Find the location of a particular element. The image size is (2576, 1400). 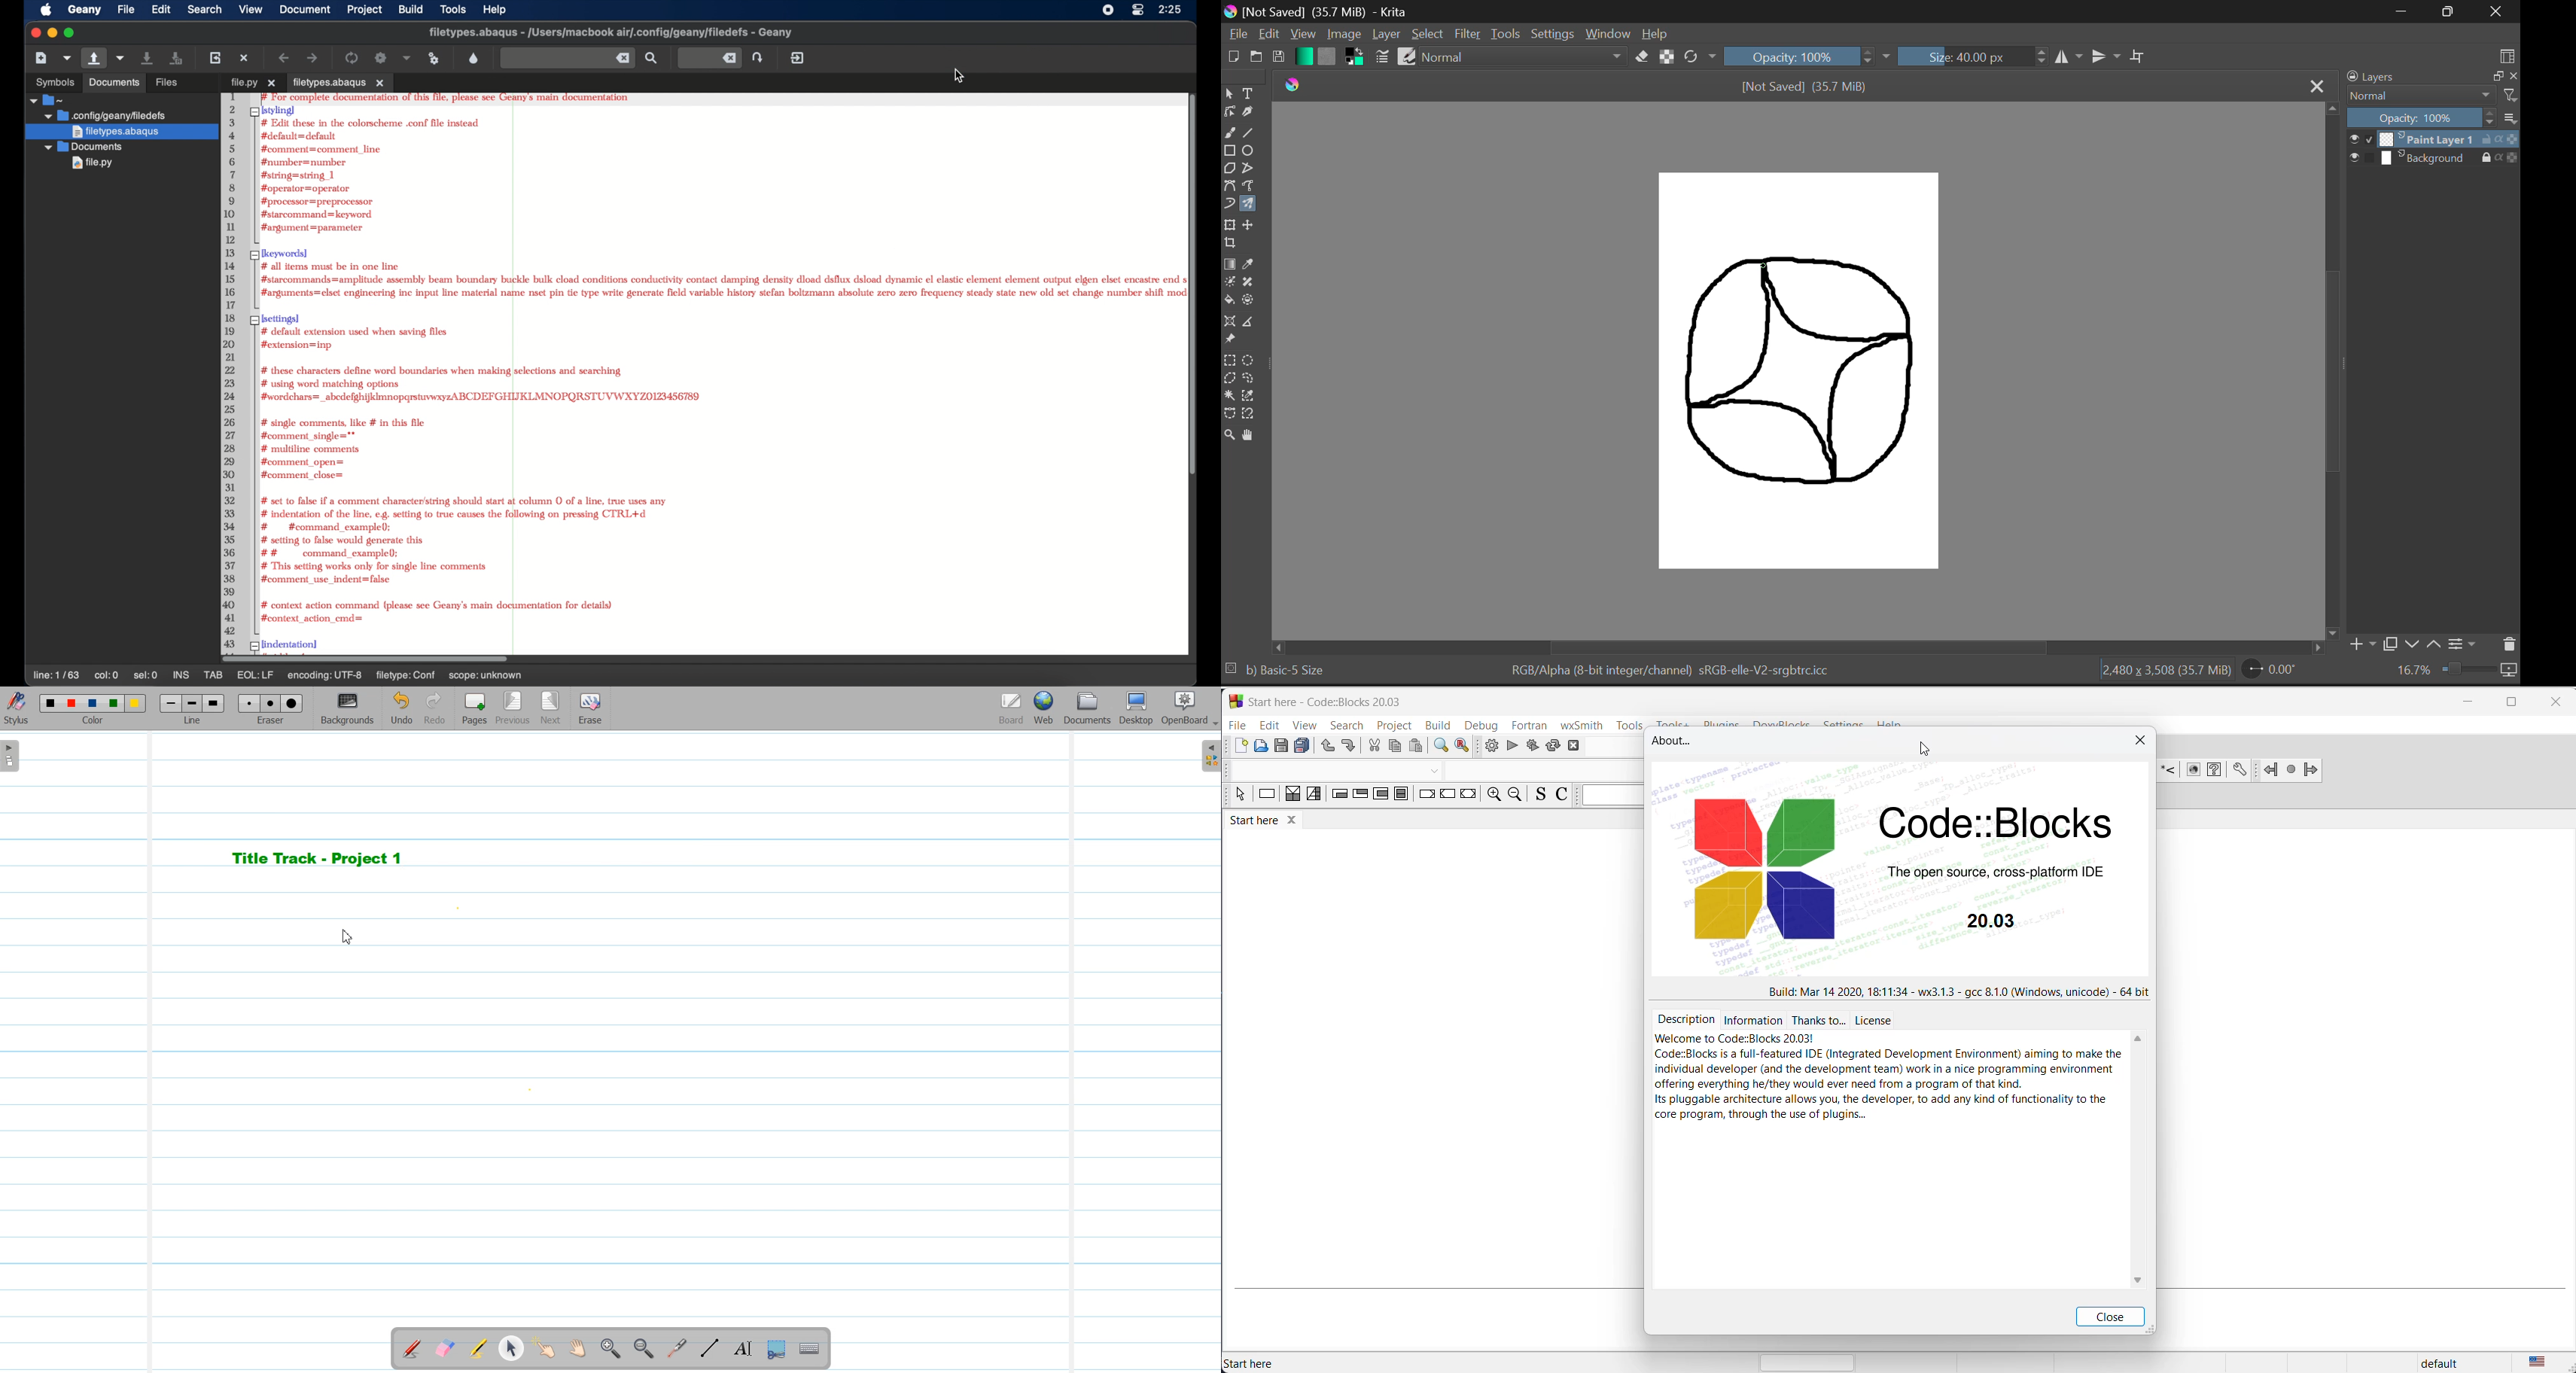

instruction is located at coordinates (1266, 796).